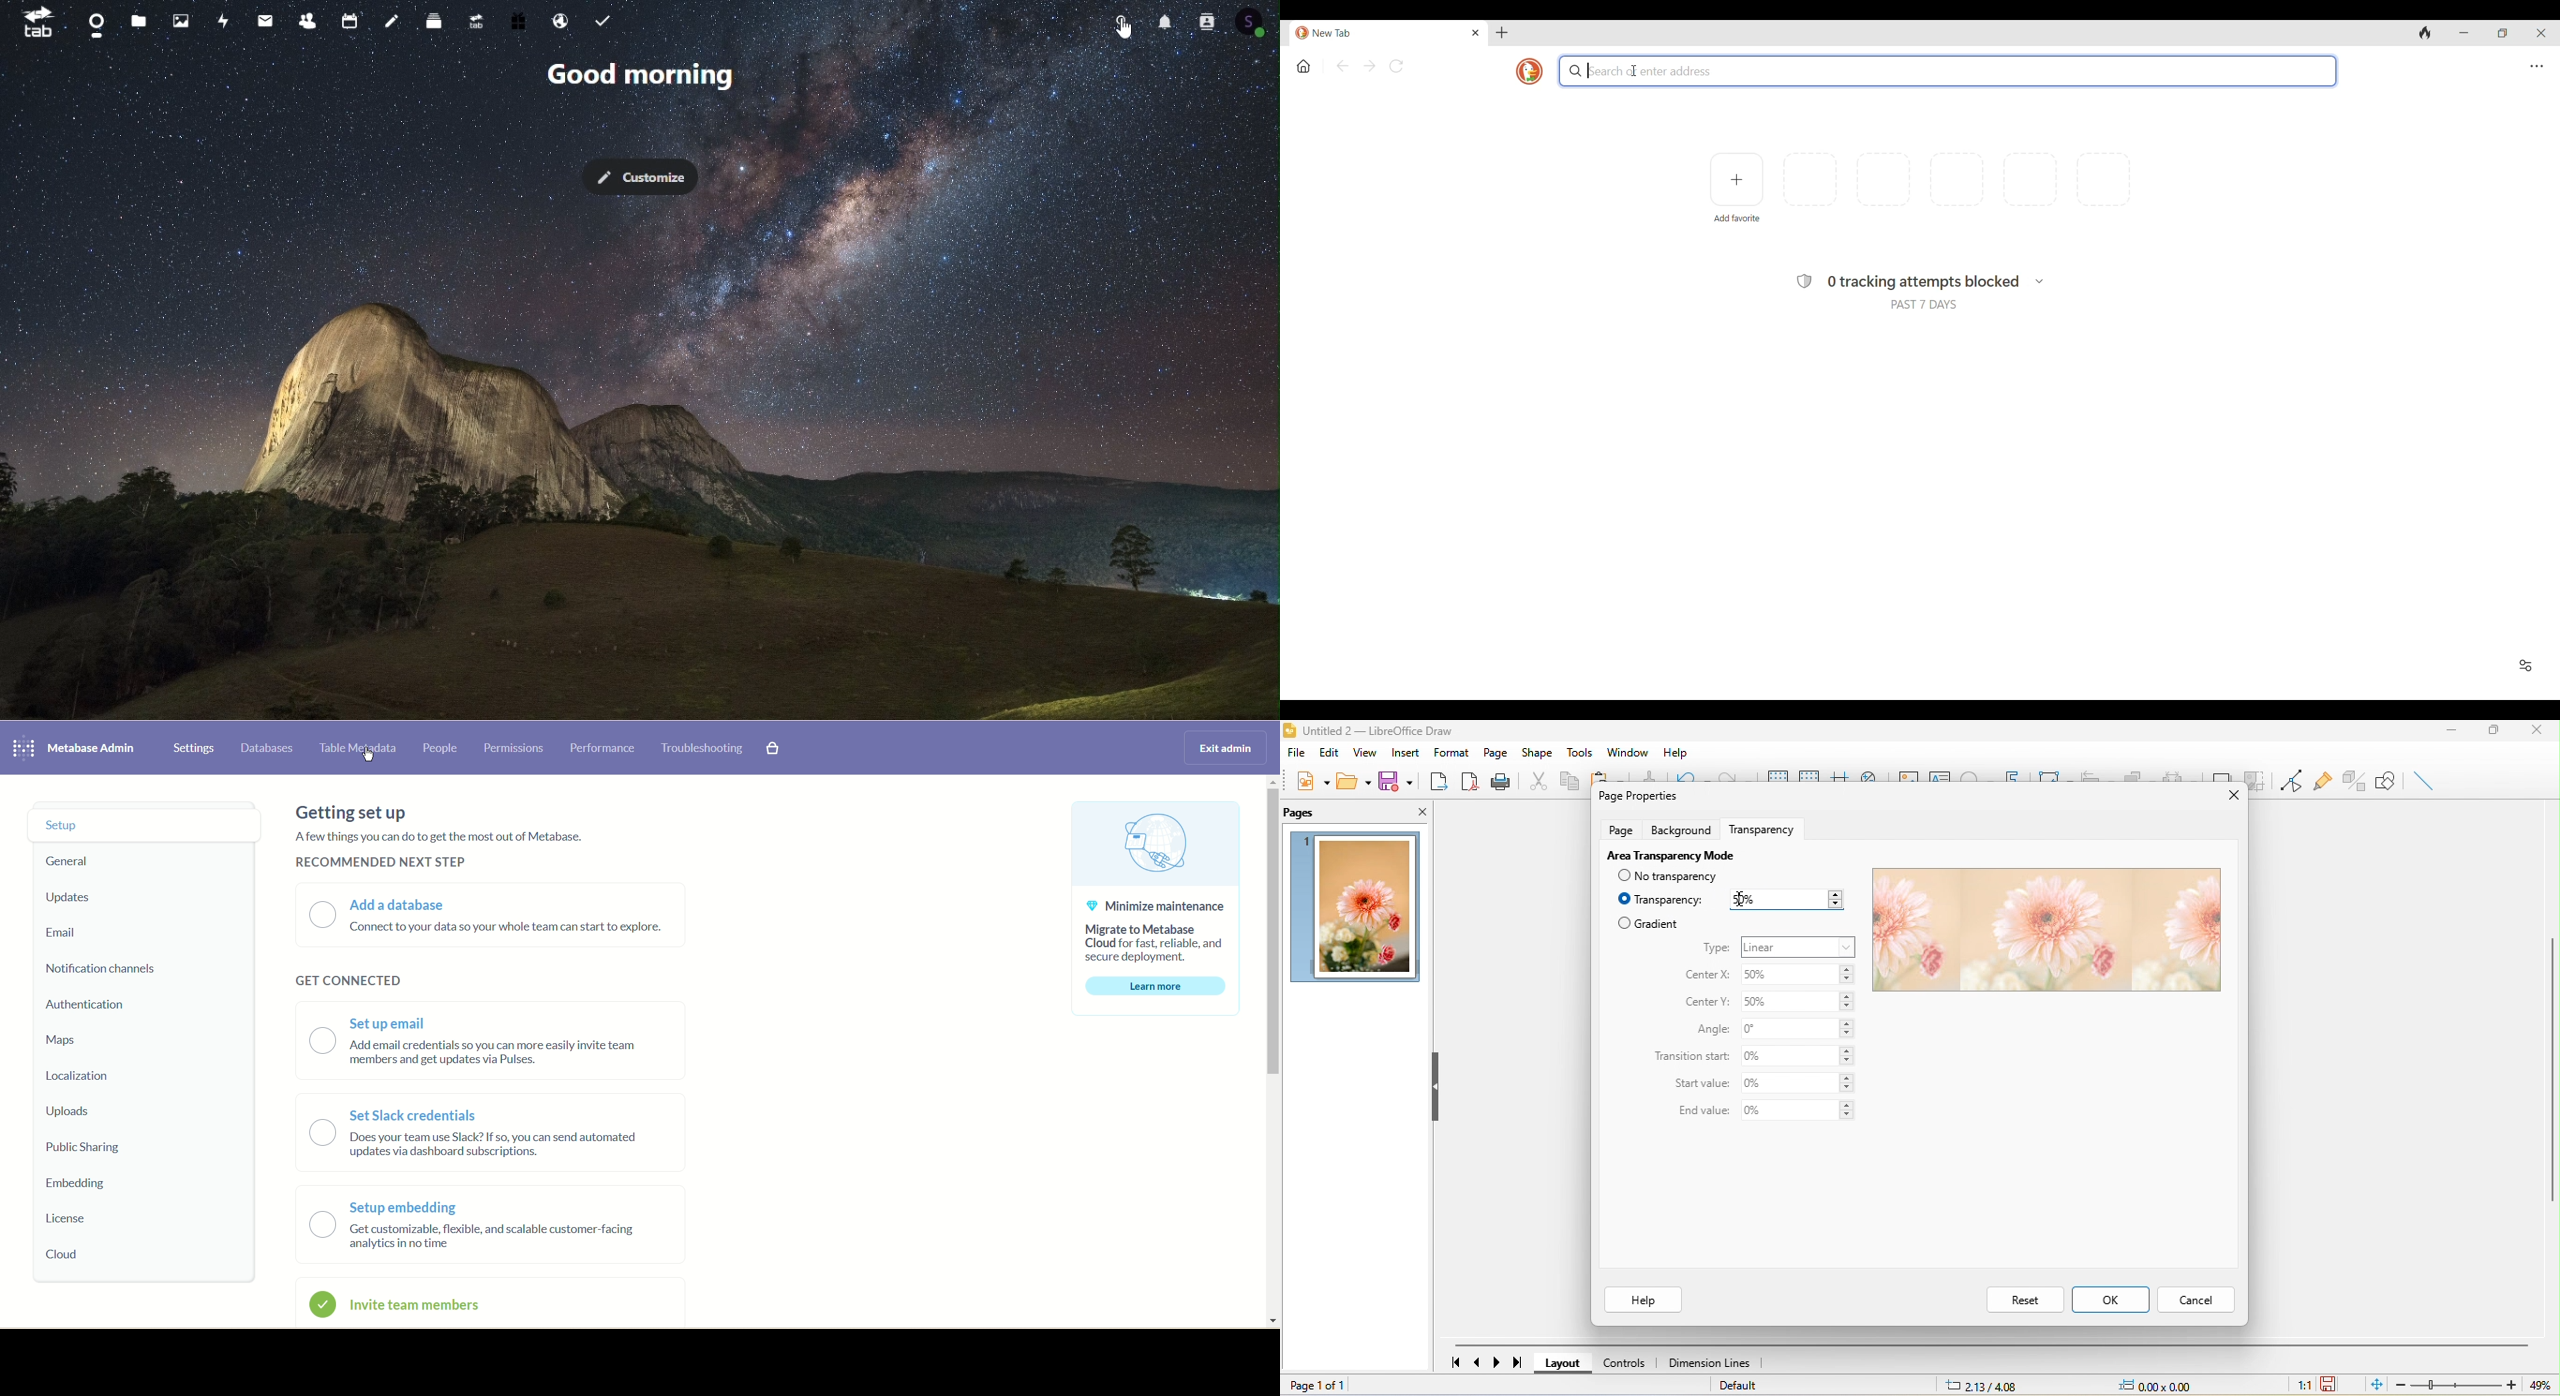 This screenshot has height=1400, width=2576. What do you see at coordinates (1705, 976) in the screenshot?
I see `center x` at bounding box center [1705, 976].